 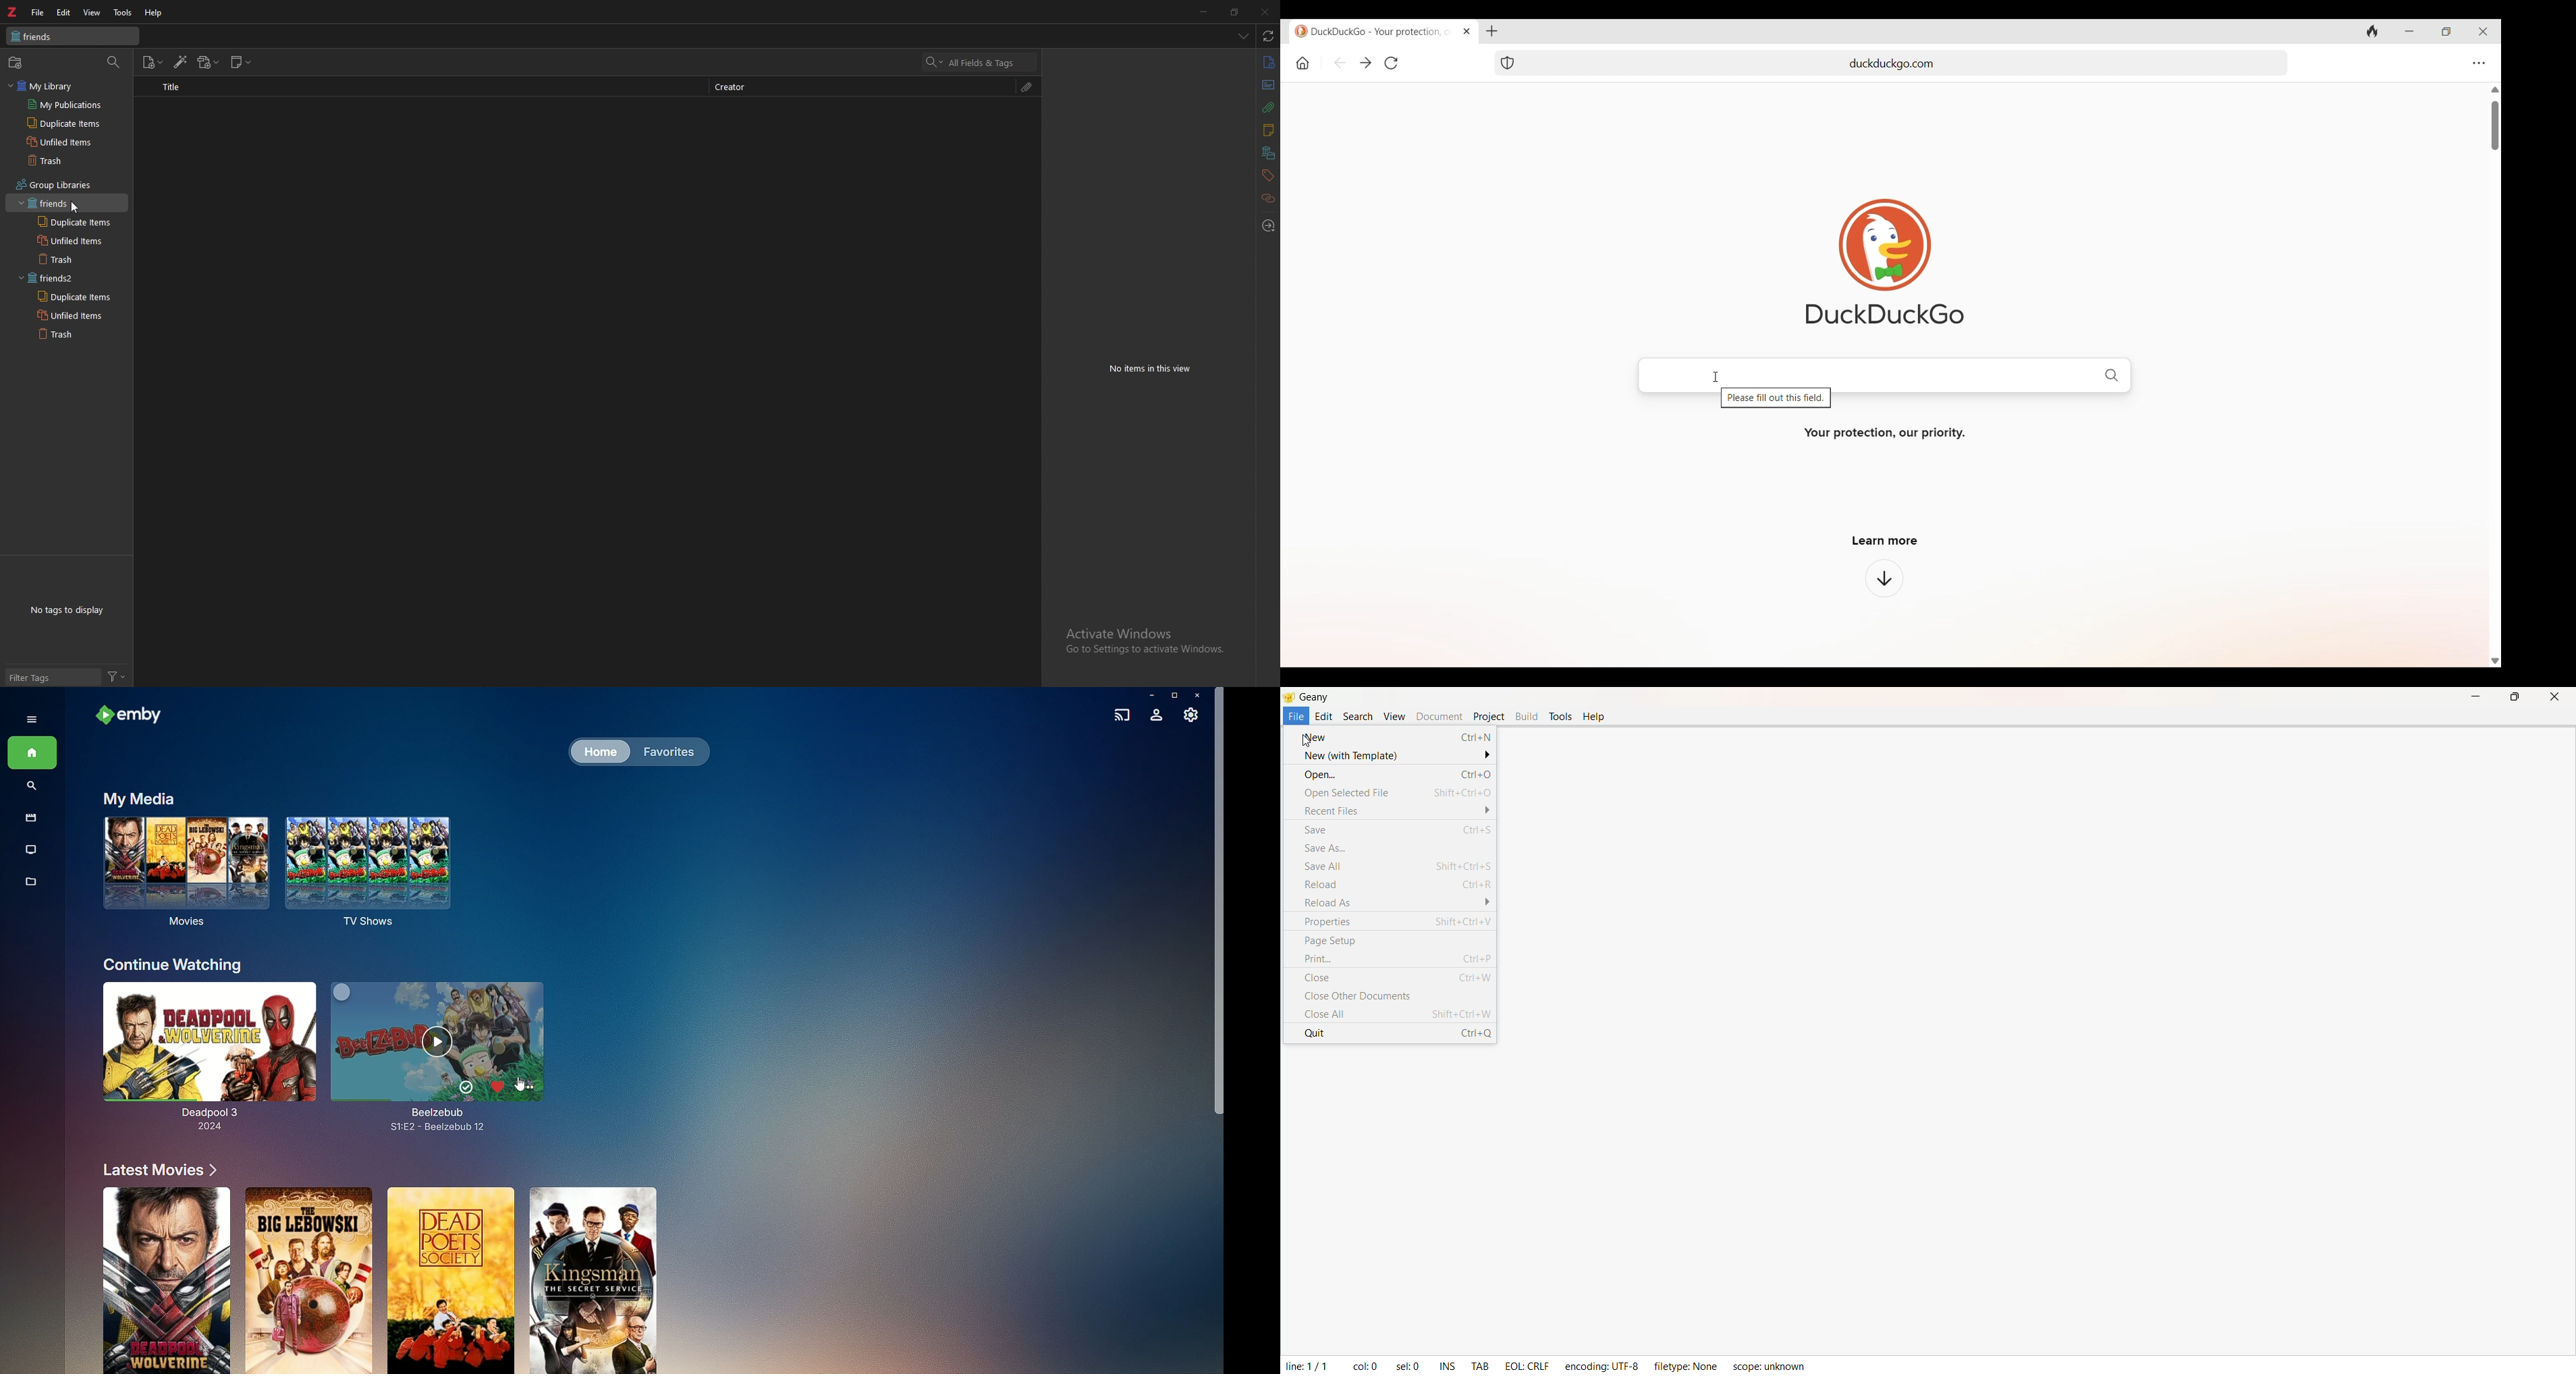 What do you see at coordinates (1408, 1361) in the screenshot?
I see `sel: 0` at bounding box center [1408, 1361].